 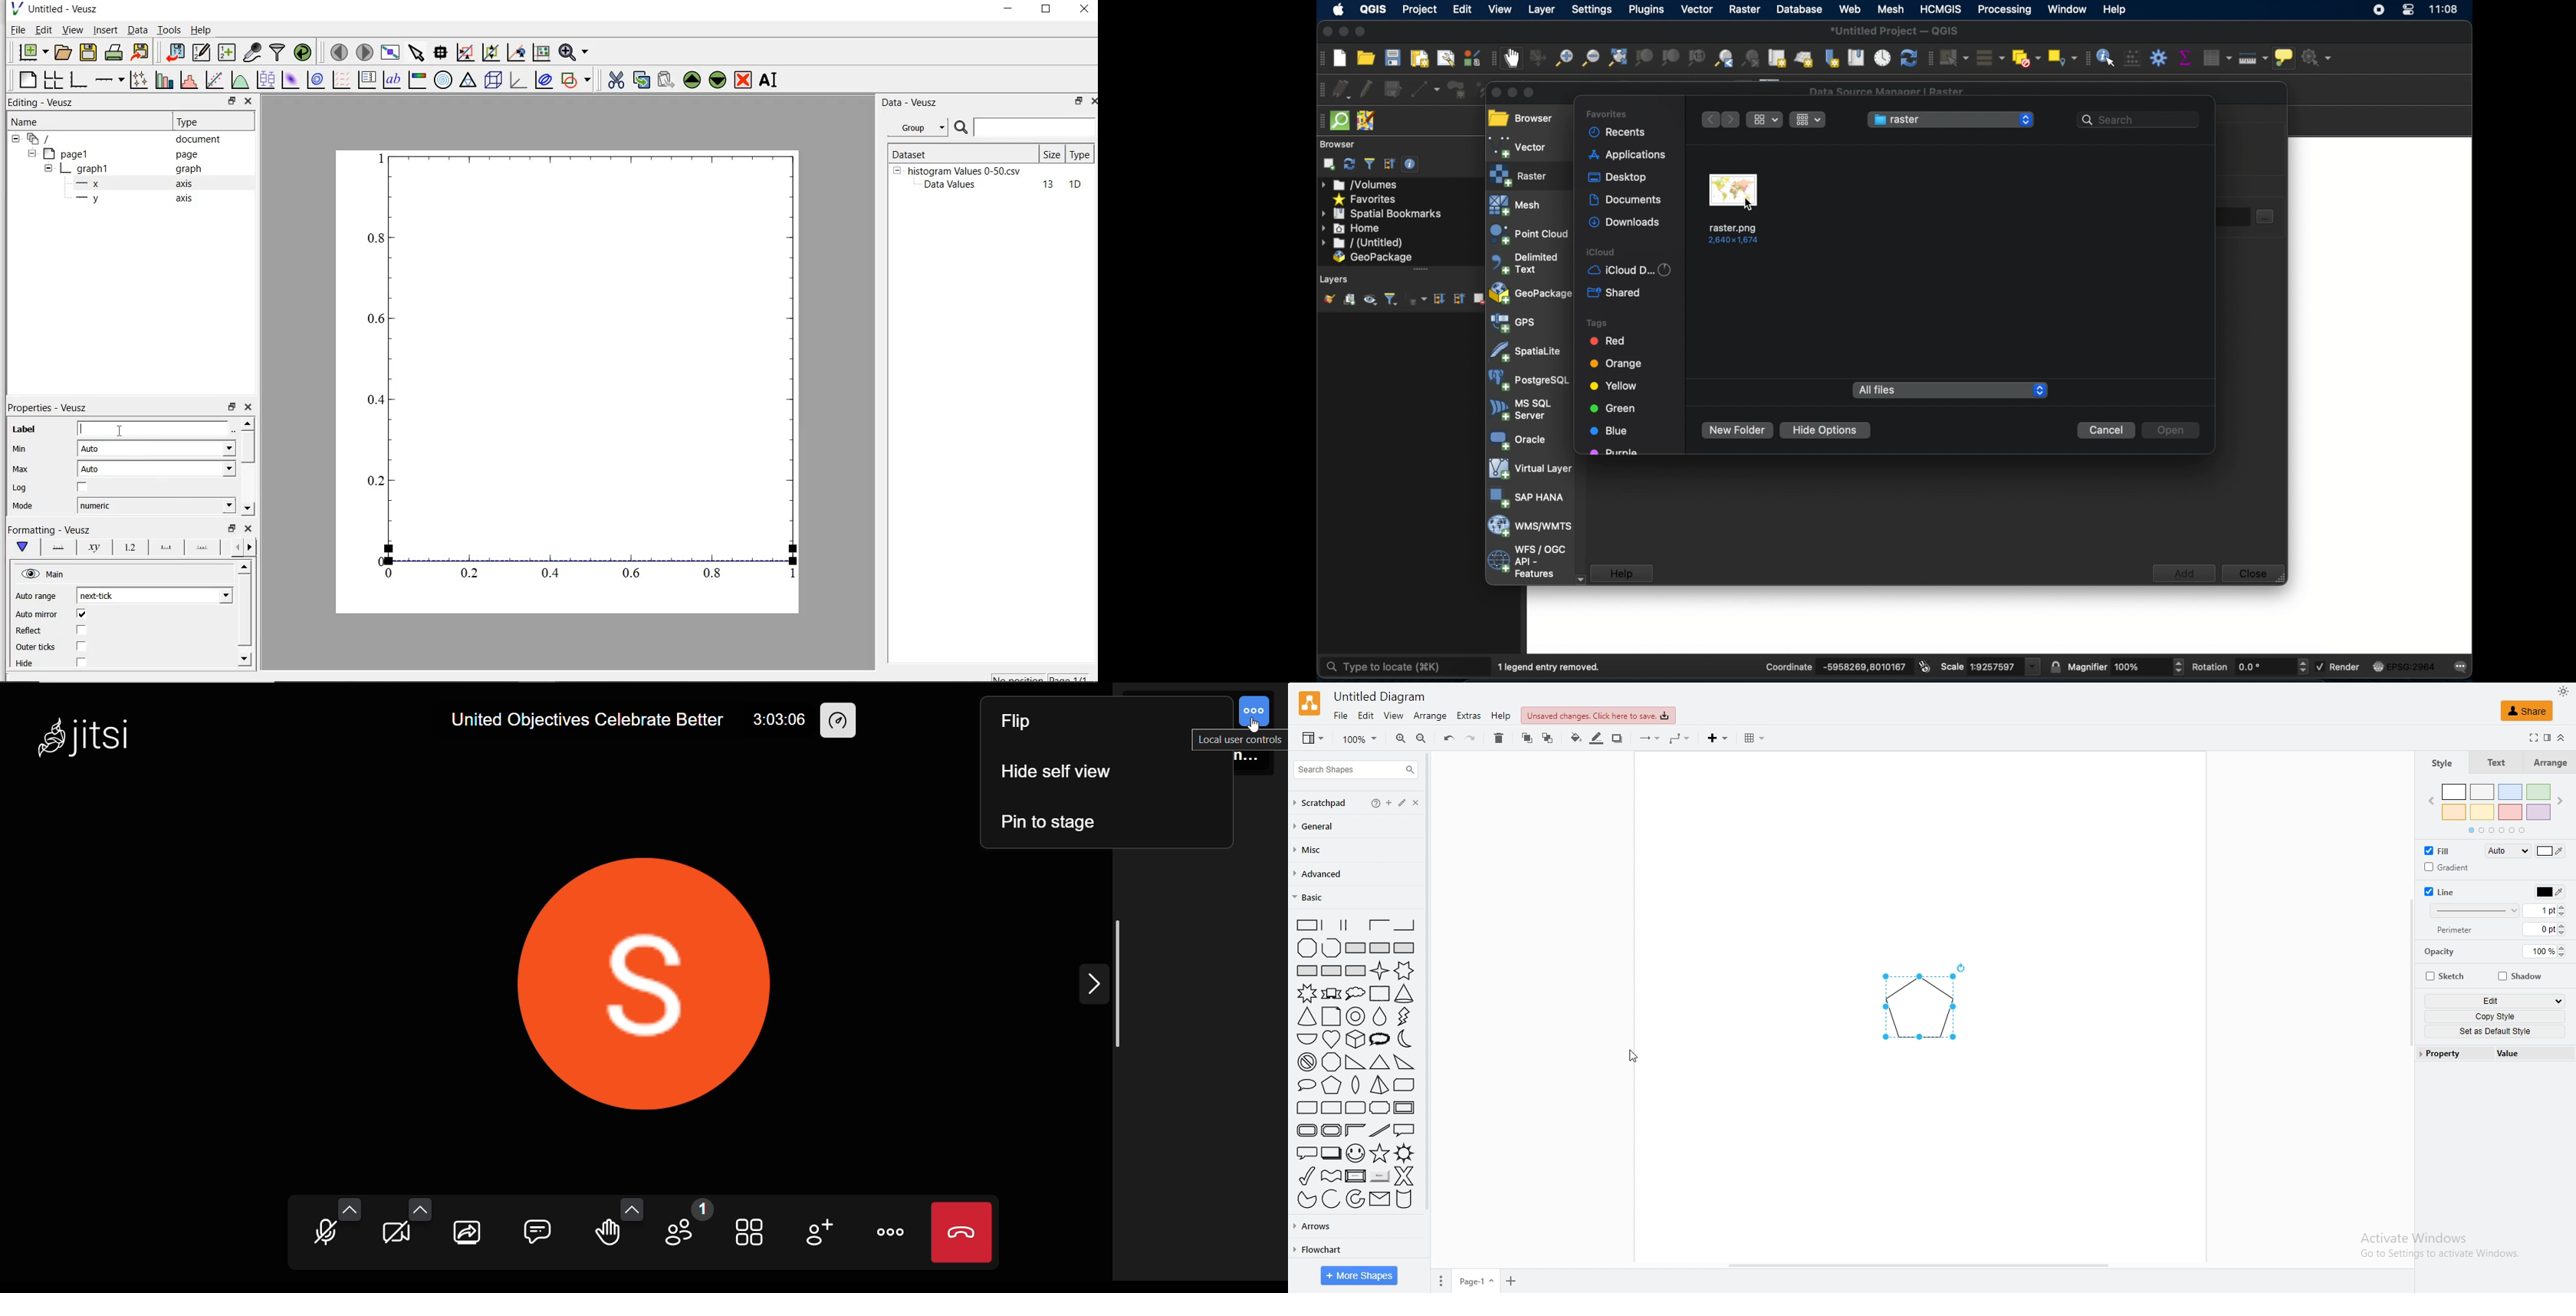 What do you see at coordinates (1353, 925) in the screenshot?
I see `partial rectangle` at bounding box center [1353, 925].